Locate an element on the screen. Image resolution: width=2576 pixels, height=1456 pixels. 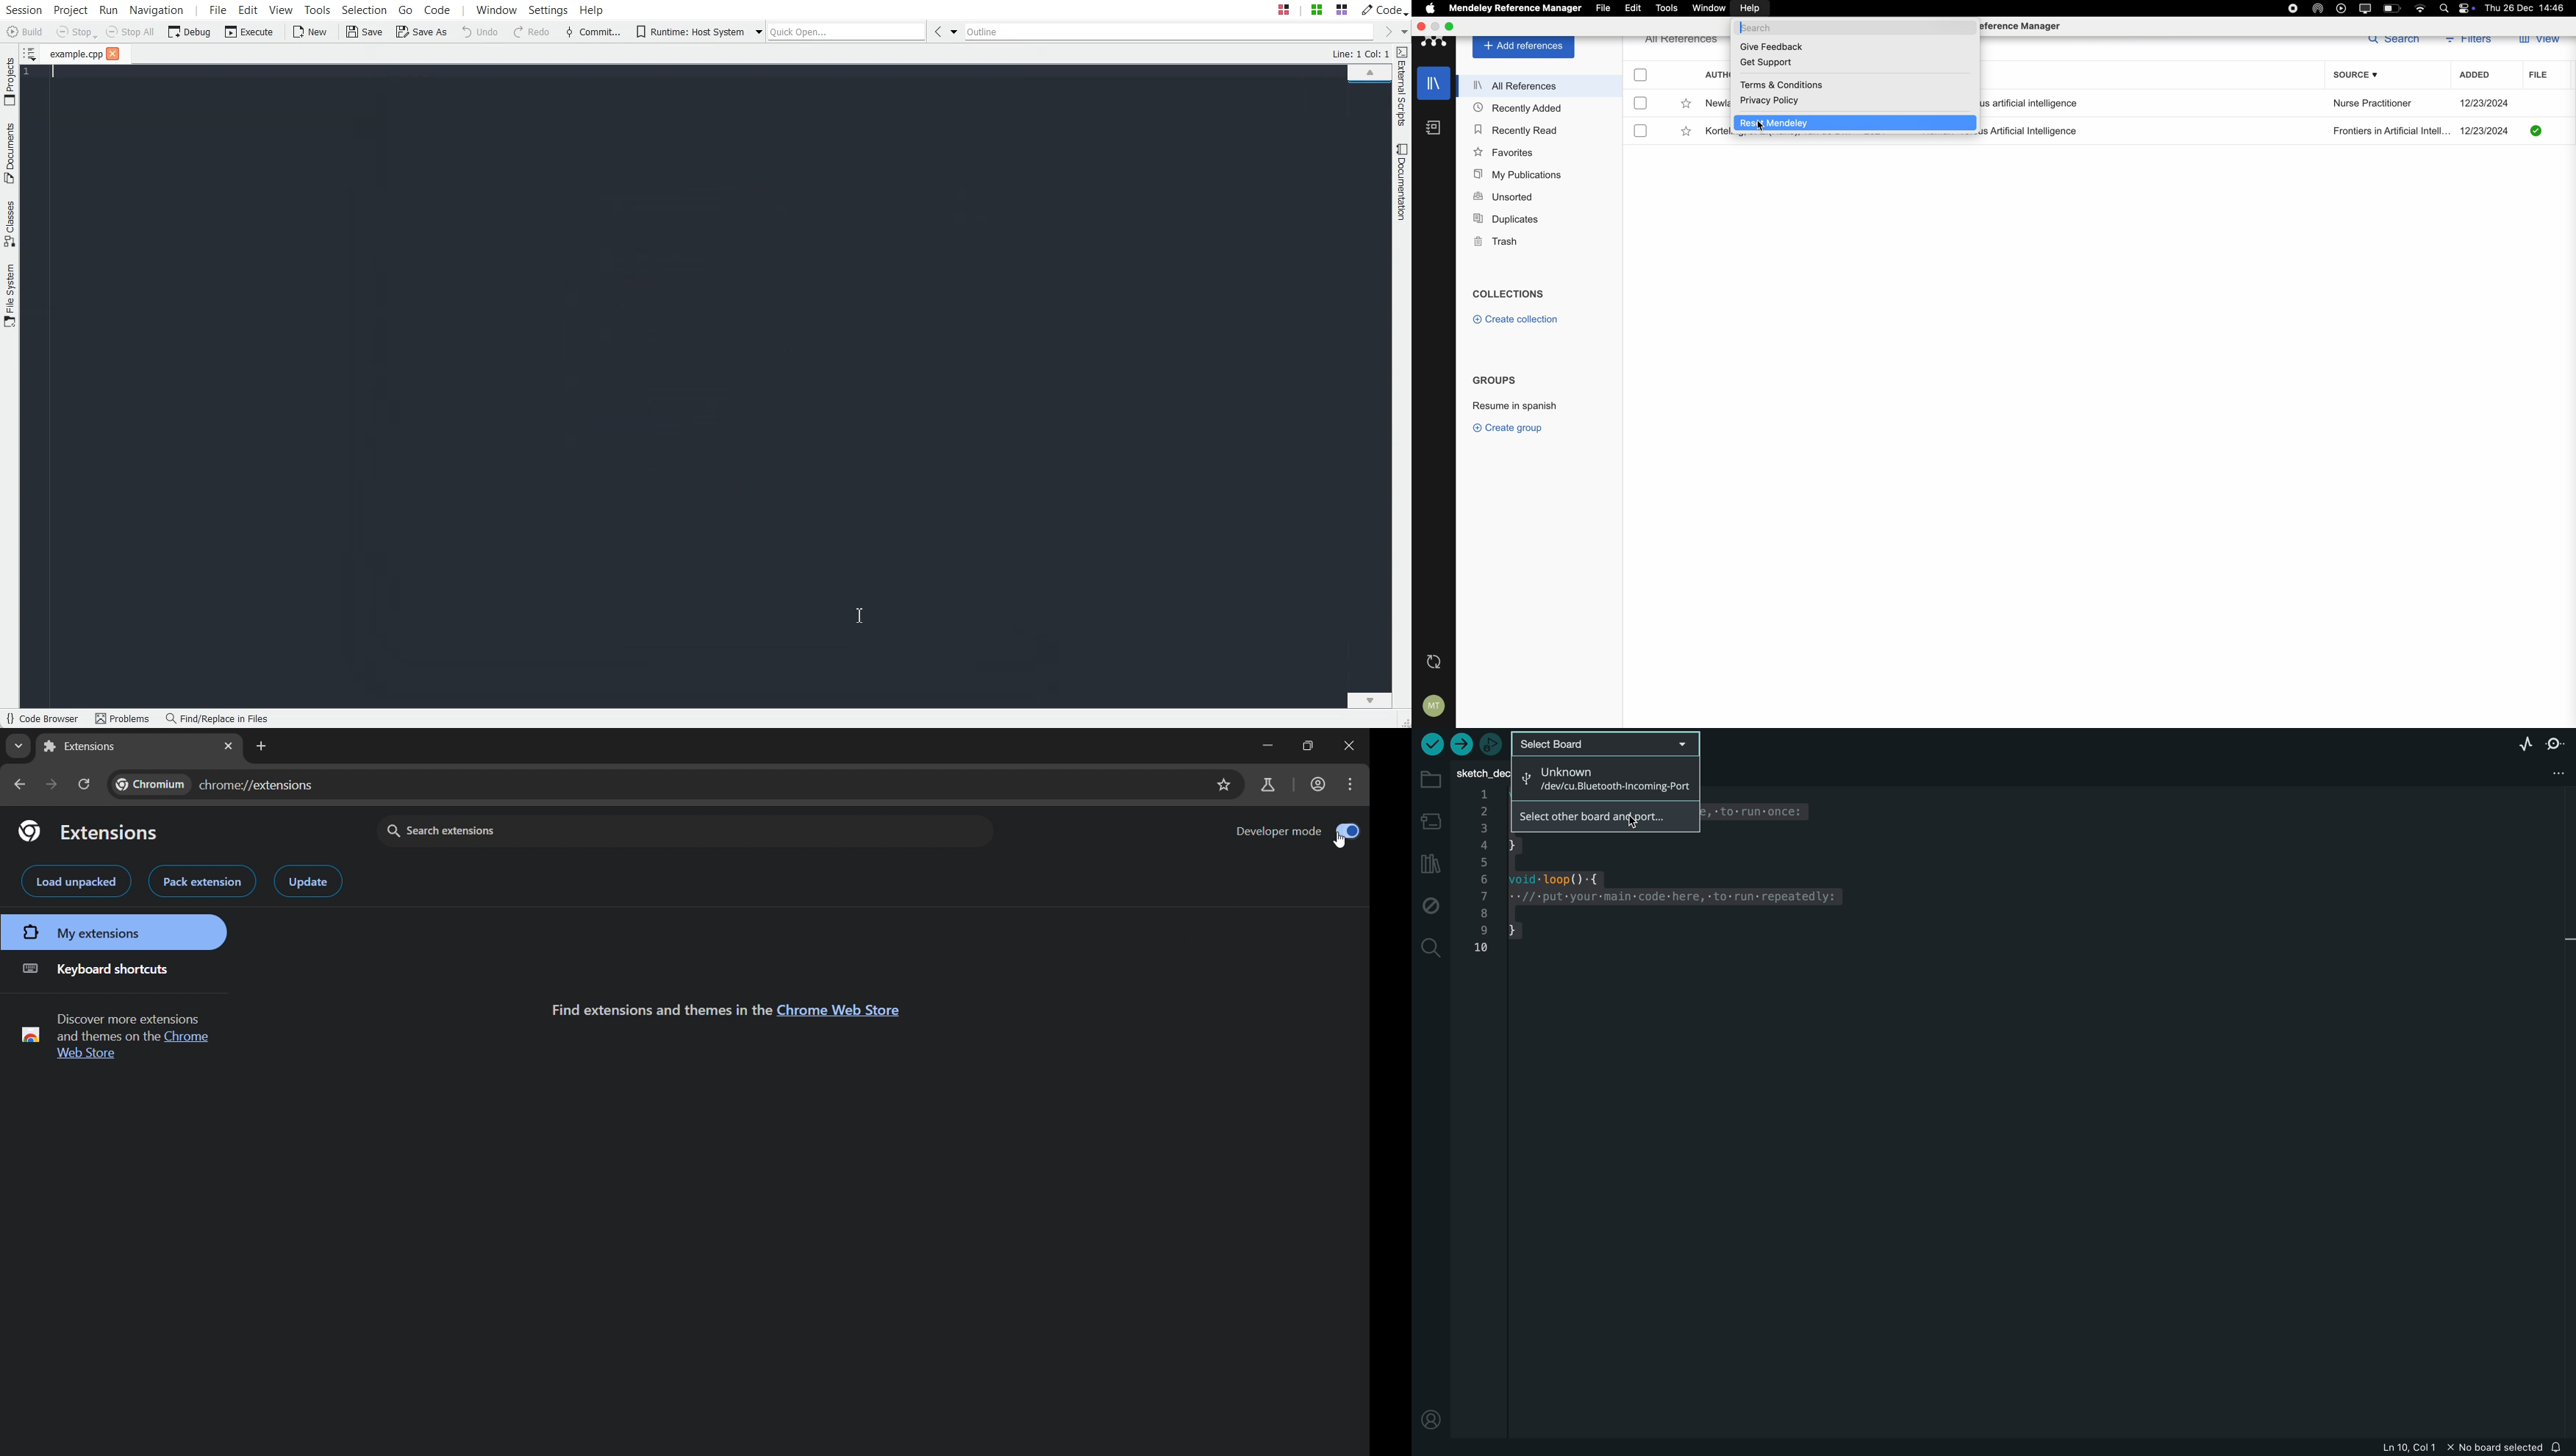
cursor is located at coordinates (1338, 844).